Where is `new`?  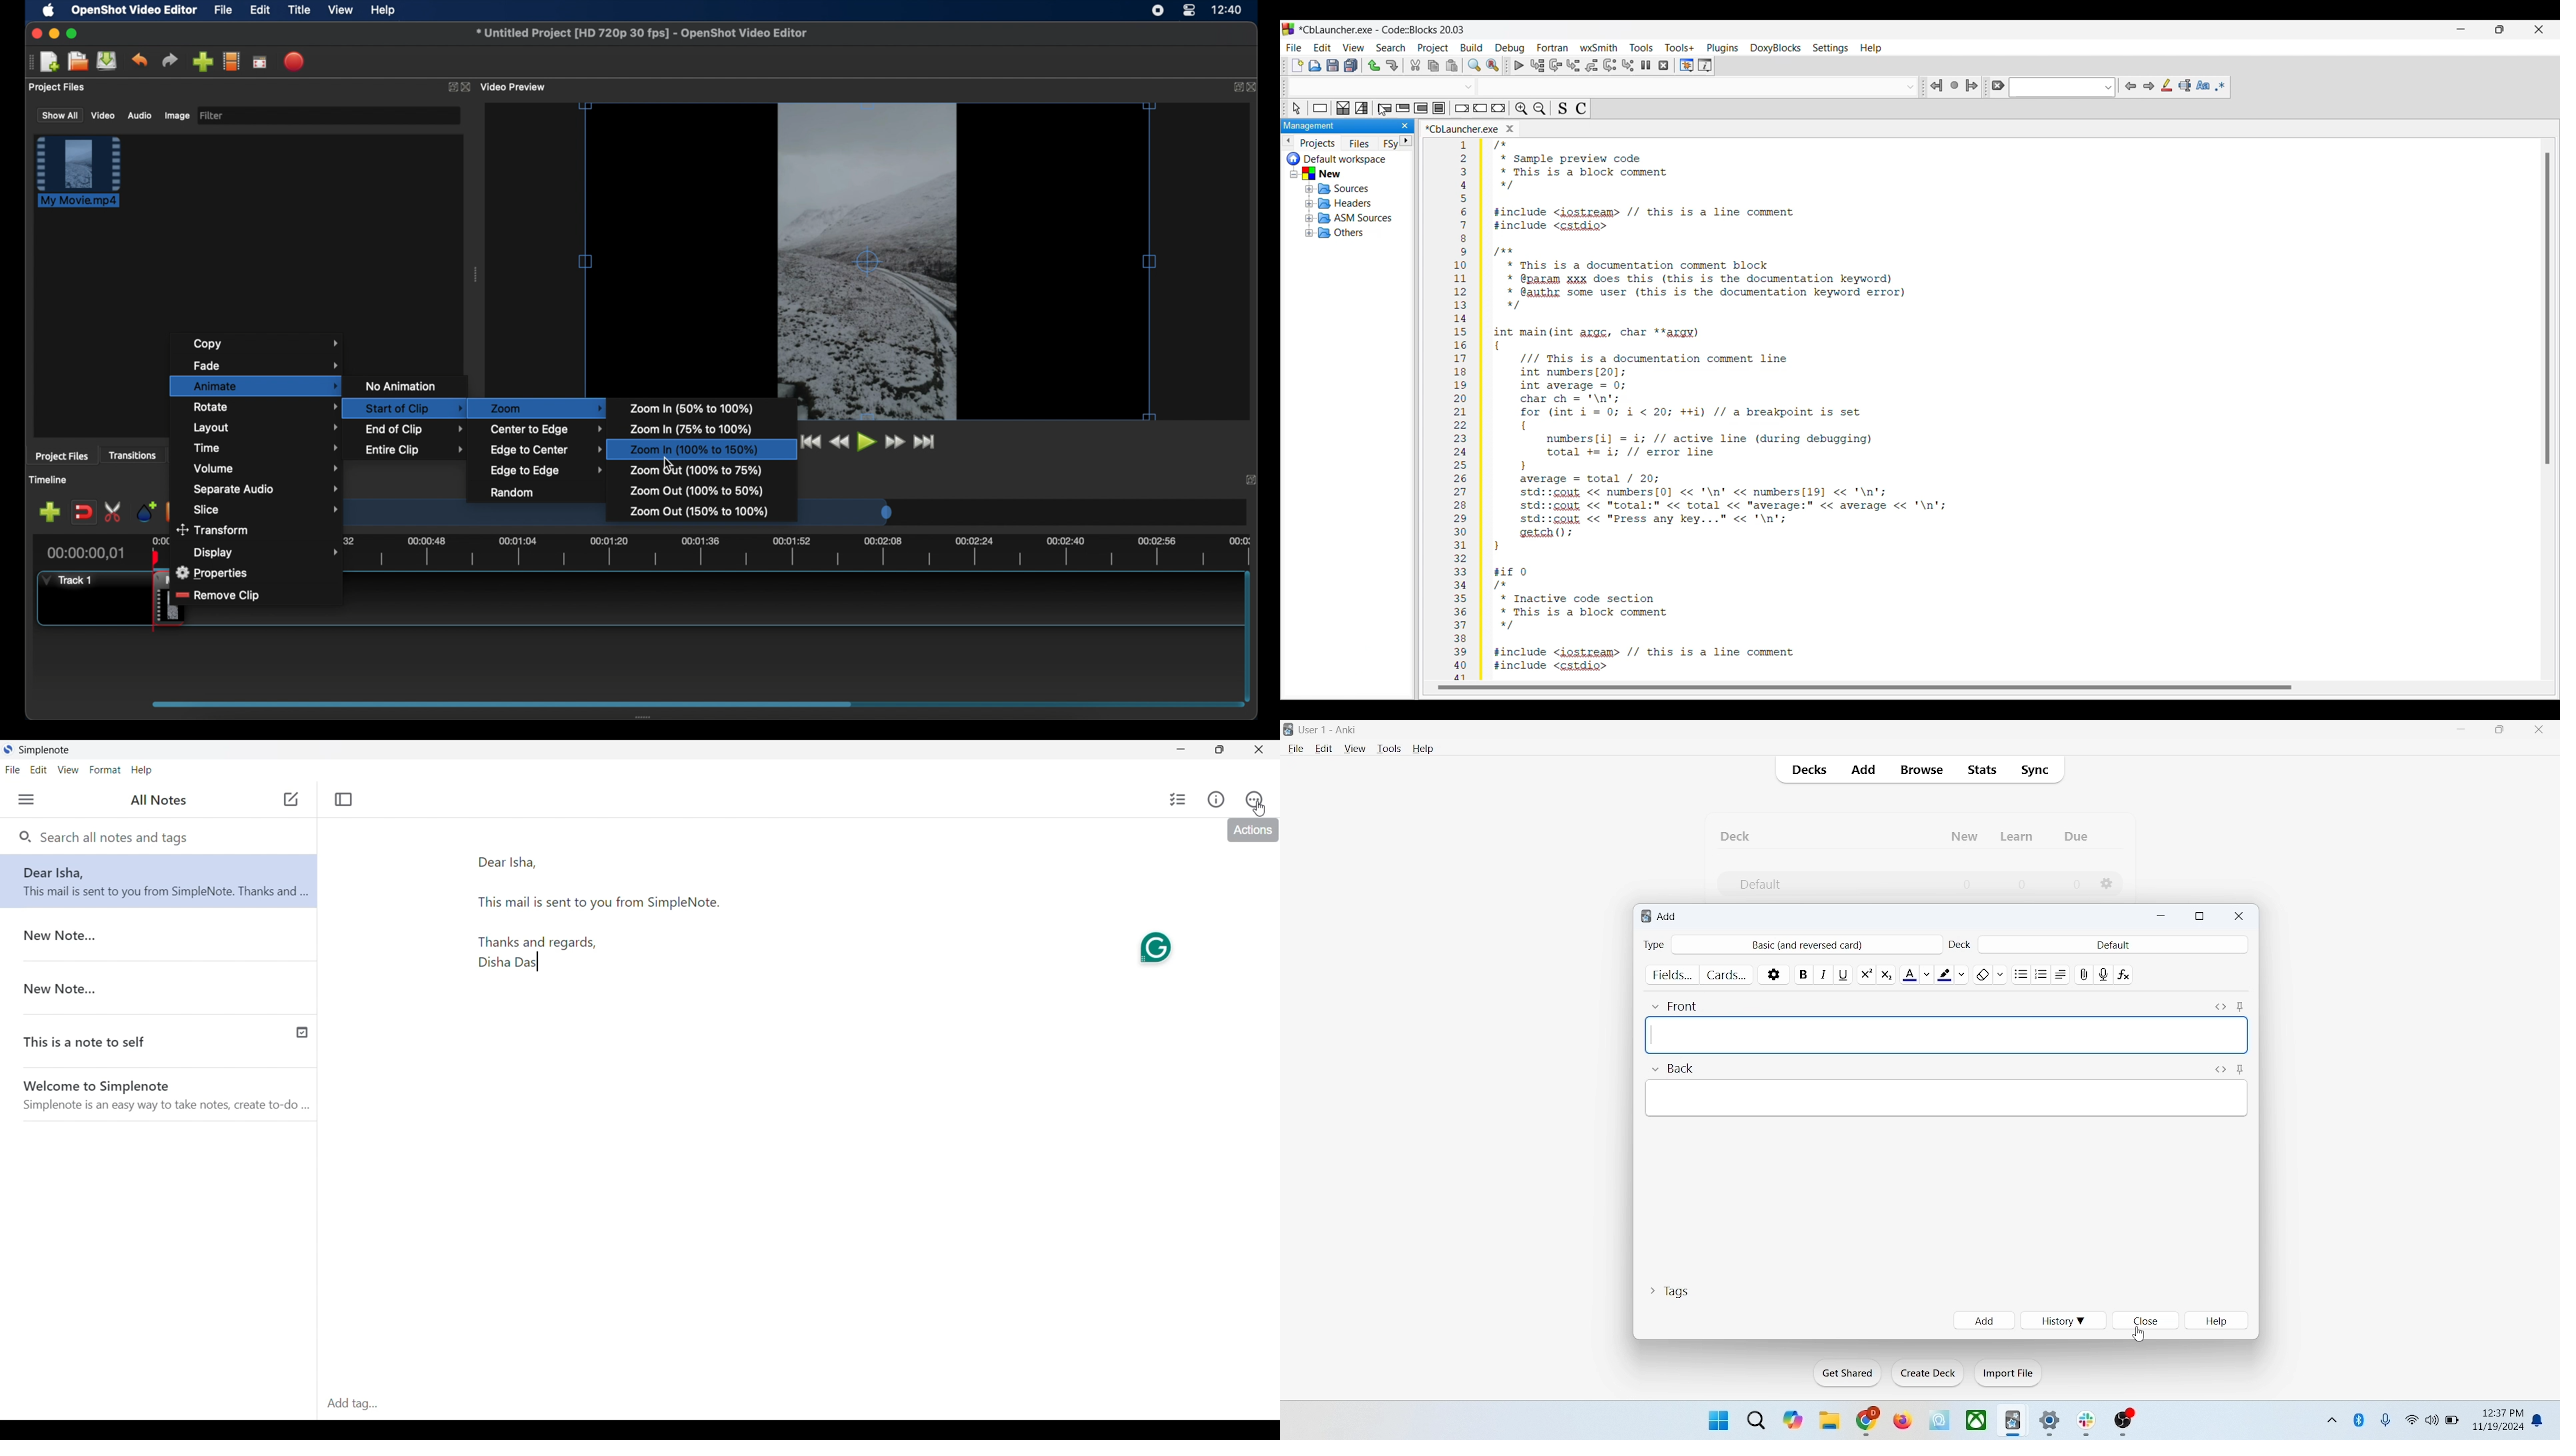
new is located at coordinates (1965, 836).